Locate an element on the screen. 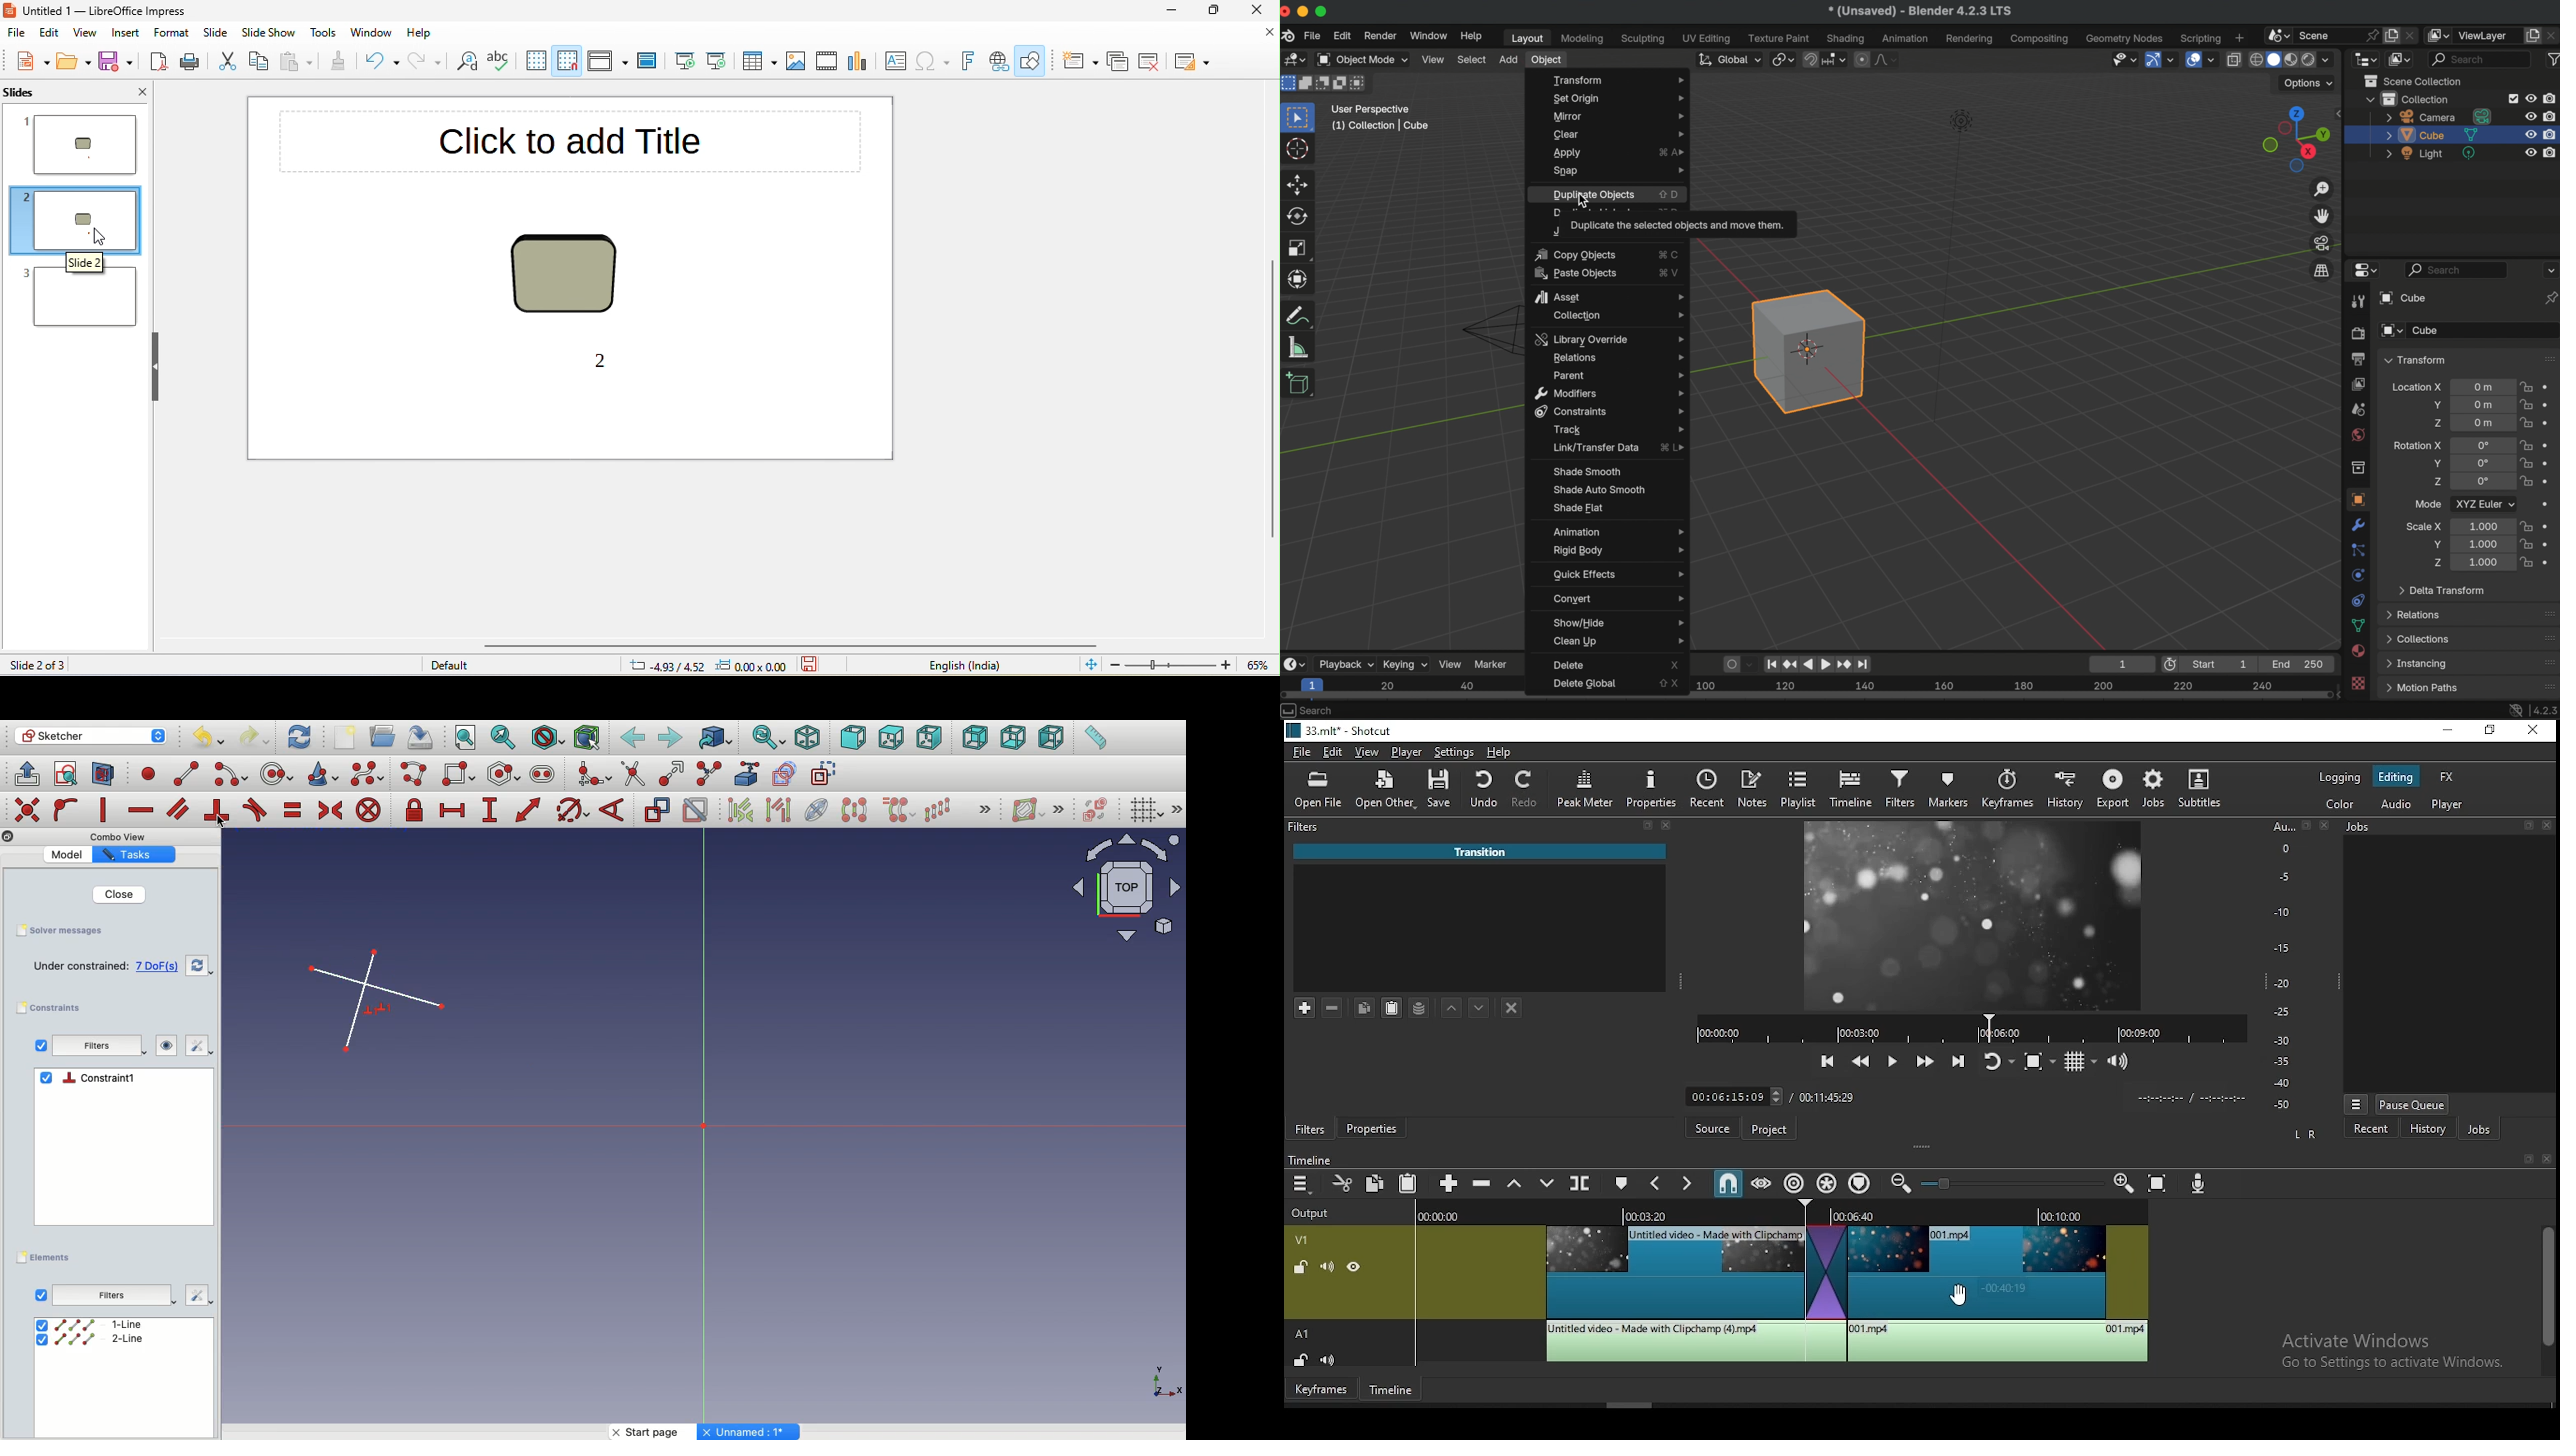 The width and height of the screenshot is (2576, 1456). animate property is located at coordinates (2551, 481).